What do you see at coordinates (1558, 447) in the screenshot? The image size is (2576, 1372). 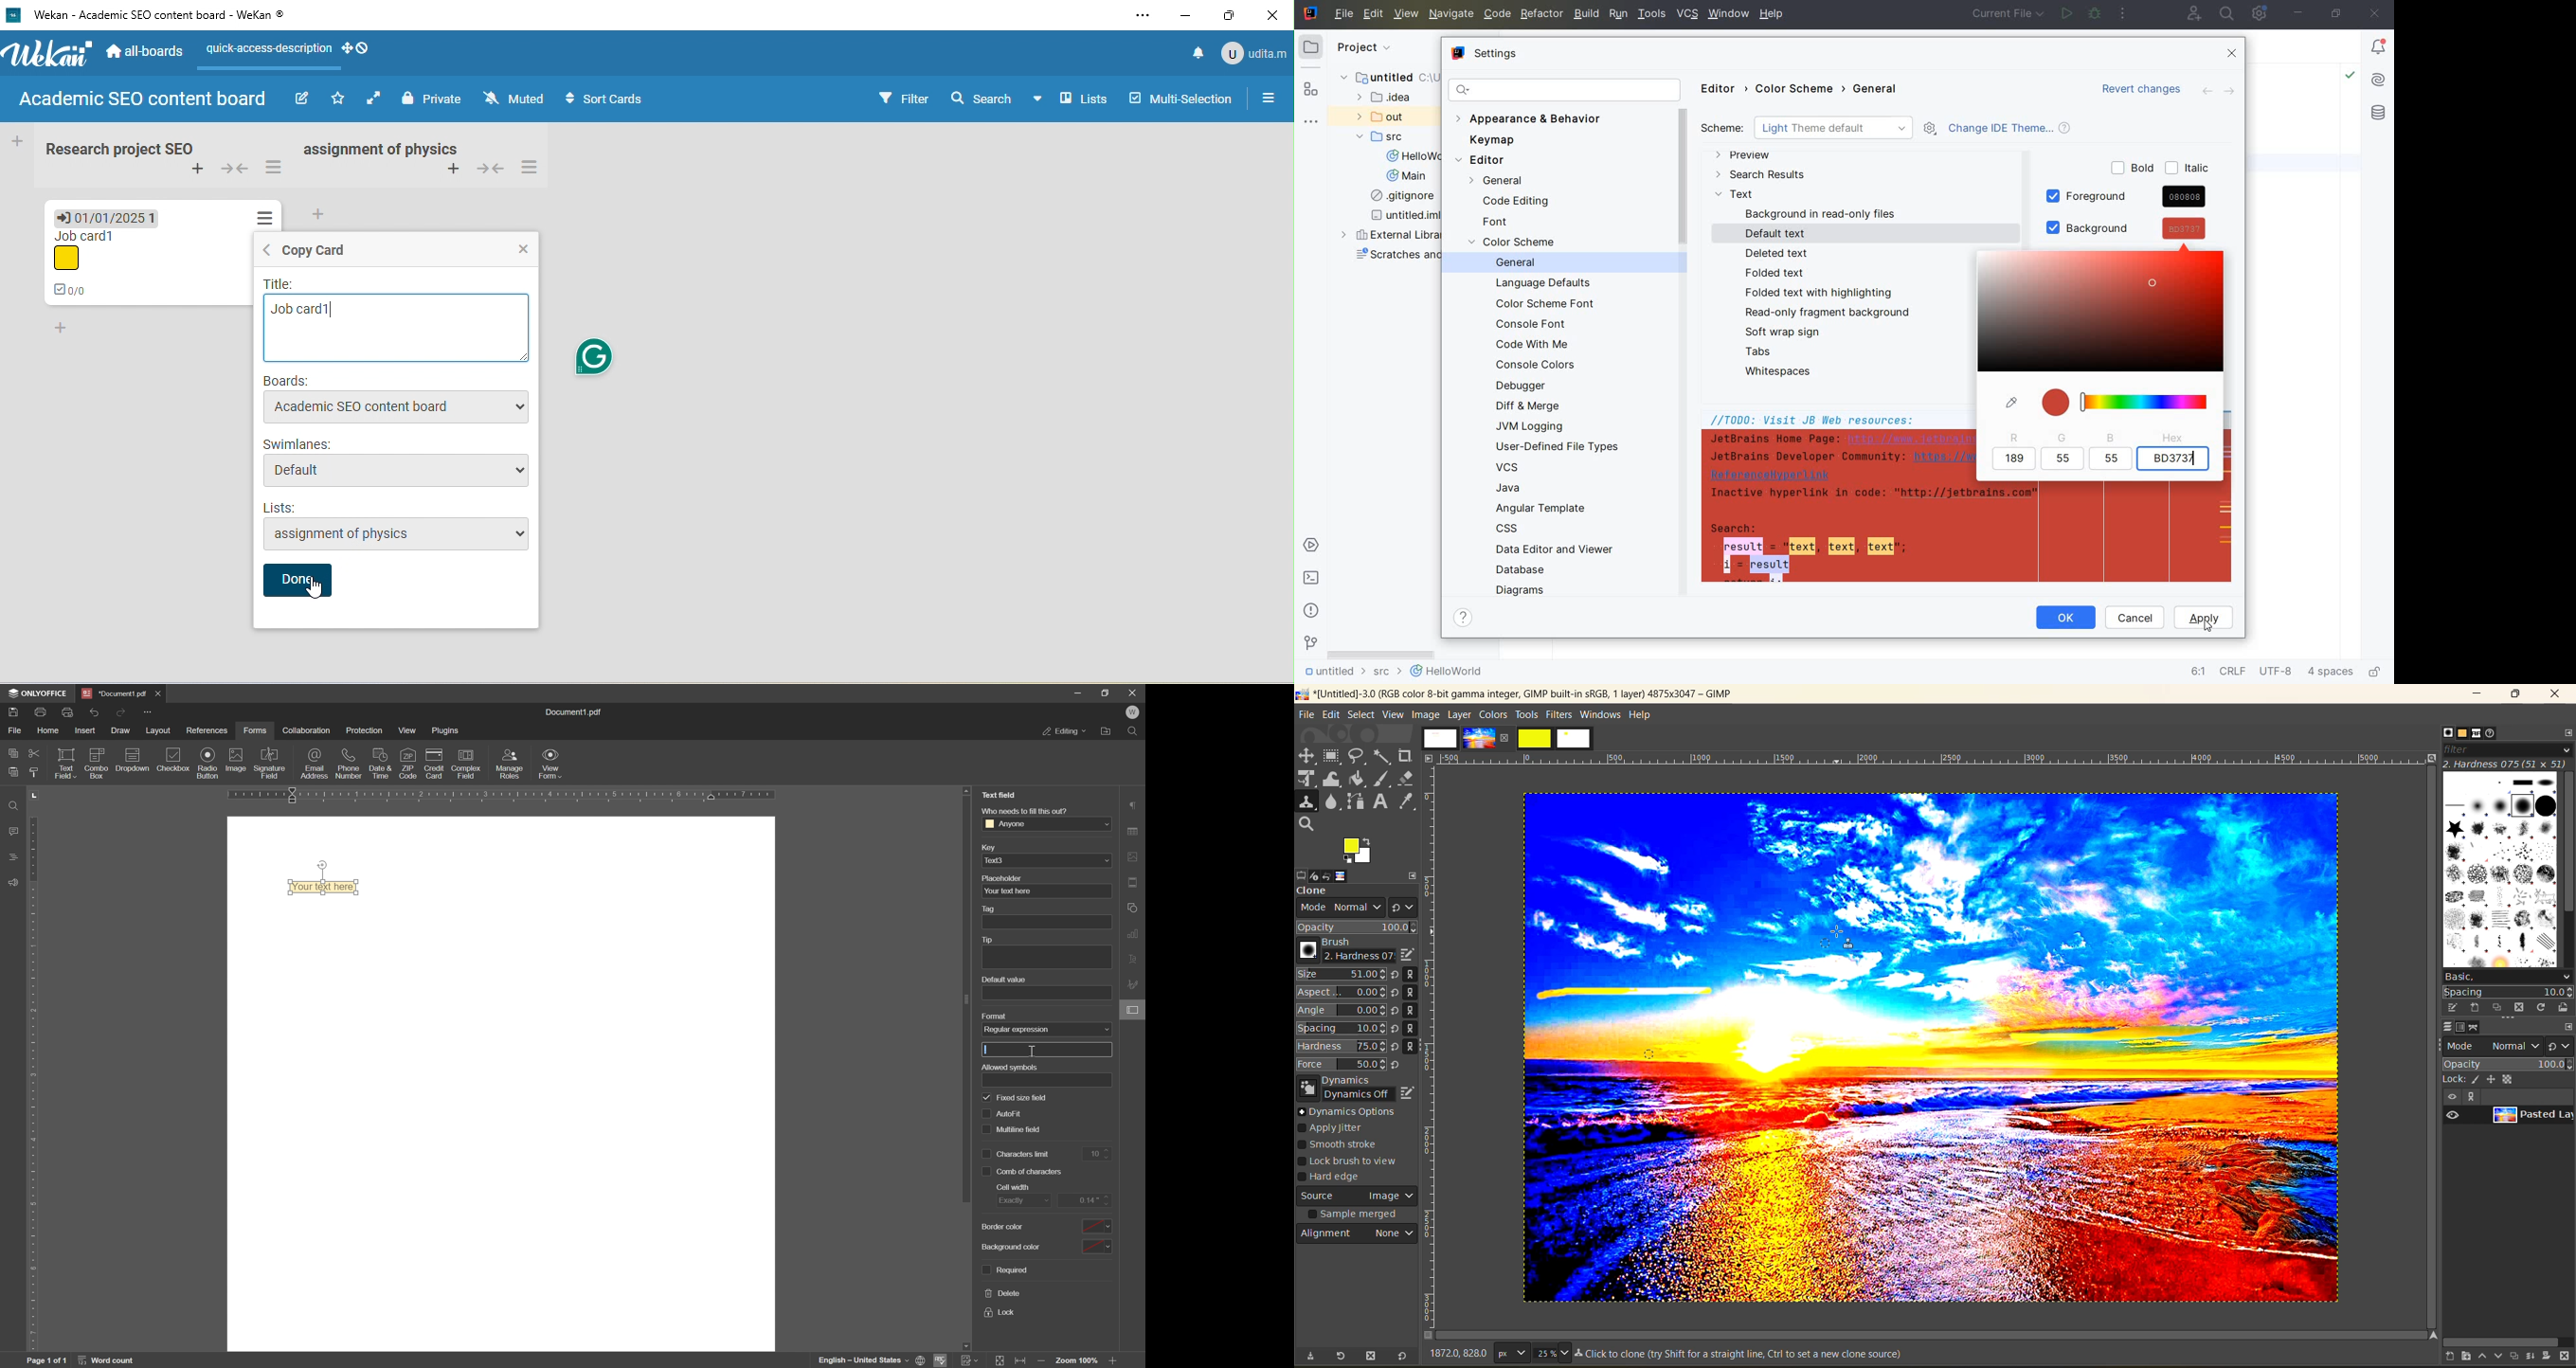 I see `USER-DEFINED FILE TYPES` at bounding box center [1558, 447].